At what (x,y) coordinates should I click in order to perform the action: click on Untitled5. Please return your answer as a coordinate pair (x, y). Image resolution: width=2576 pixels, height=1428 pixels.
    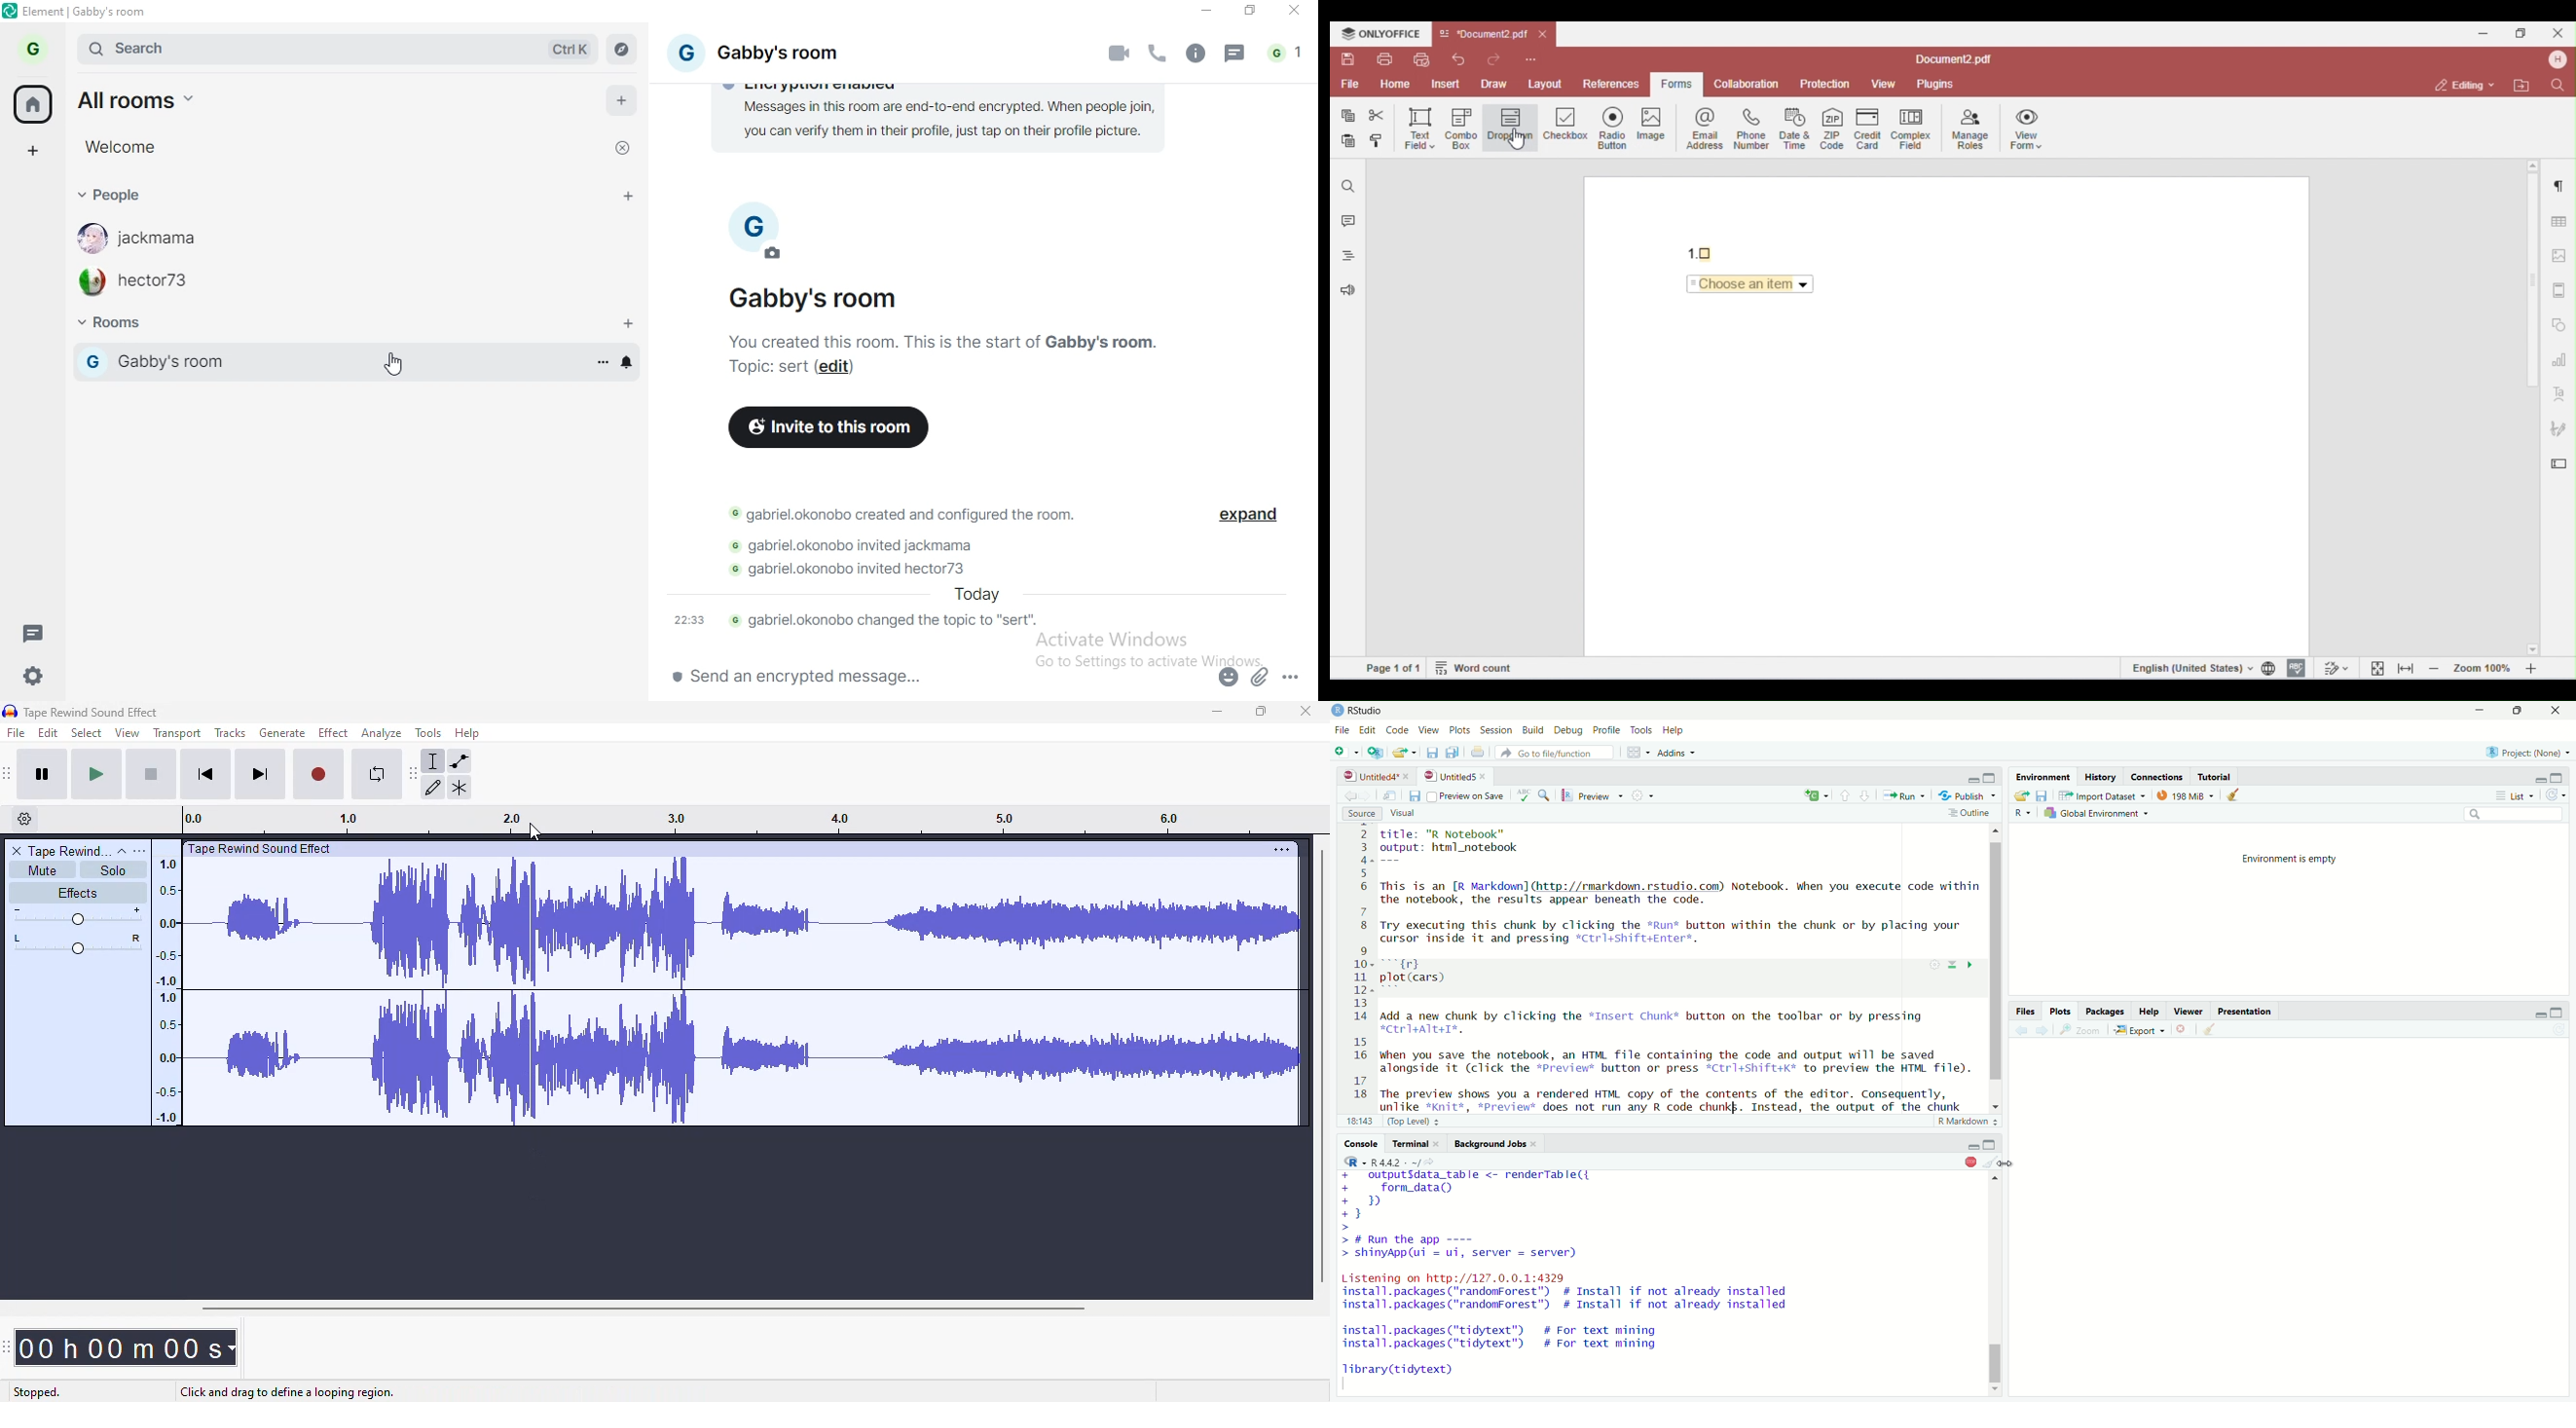
    Looking at the image, I should click on (1448, 776).